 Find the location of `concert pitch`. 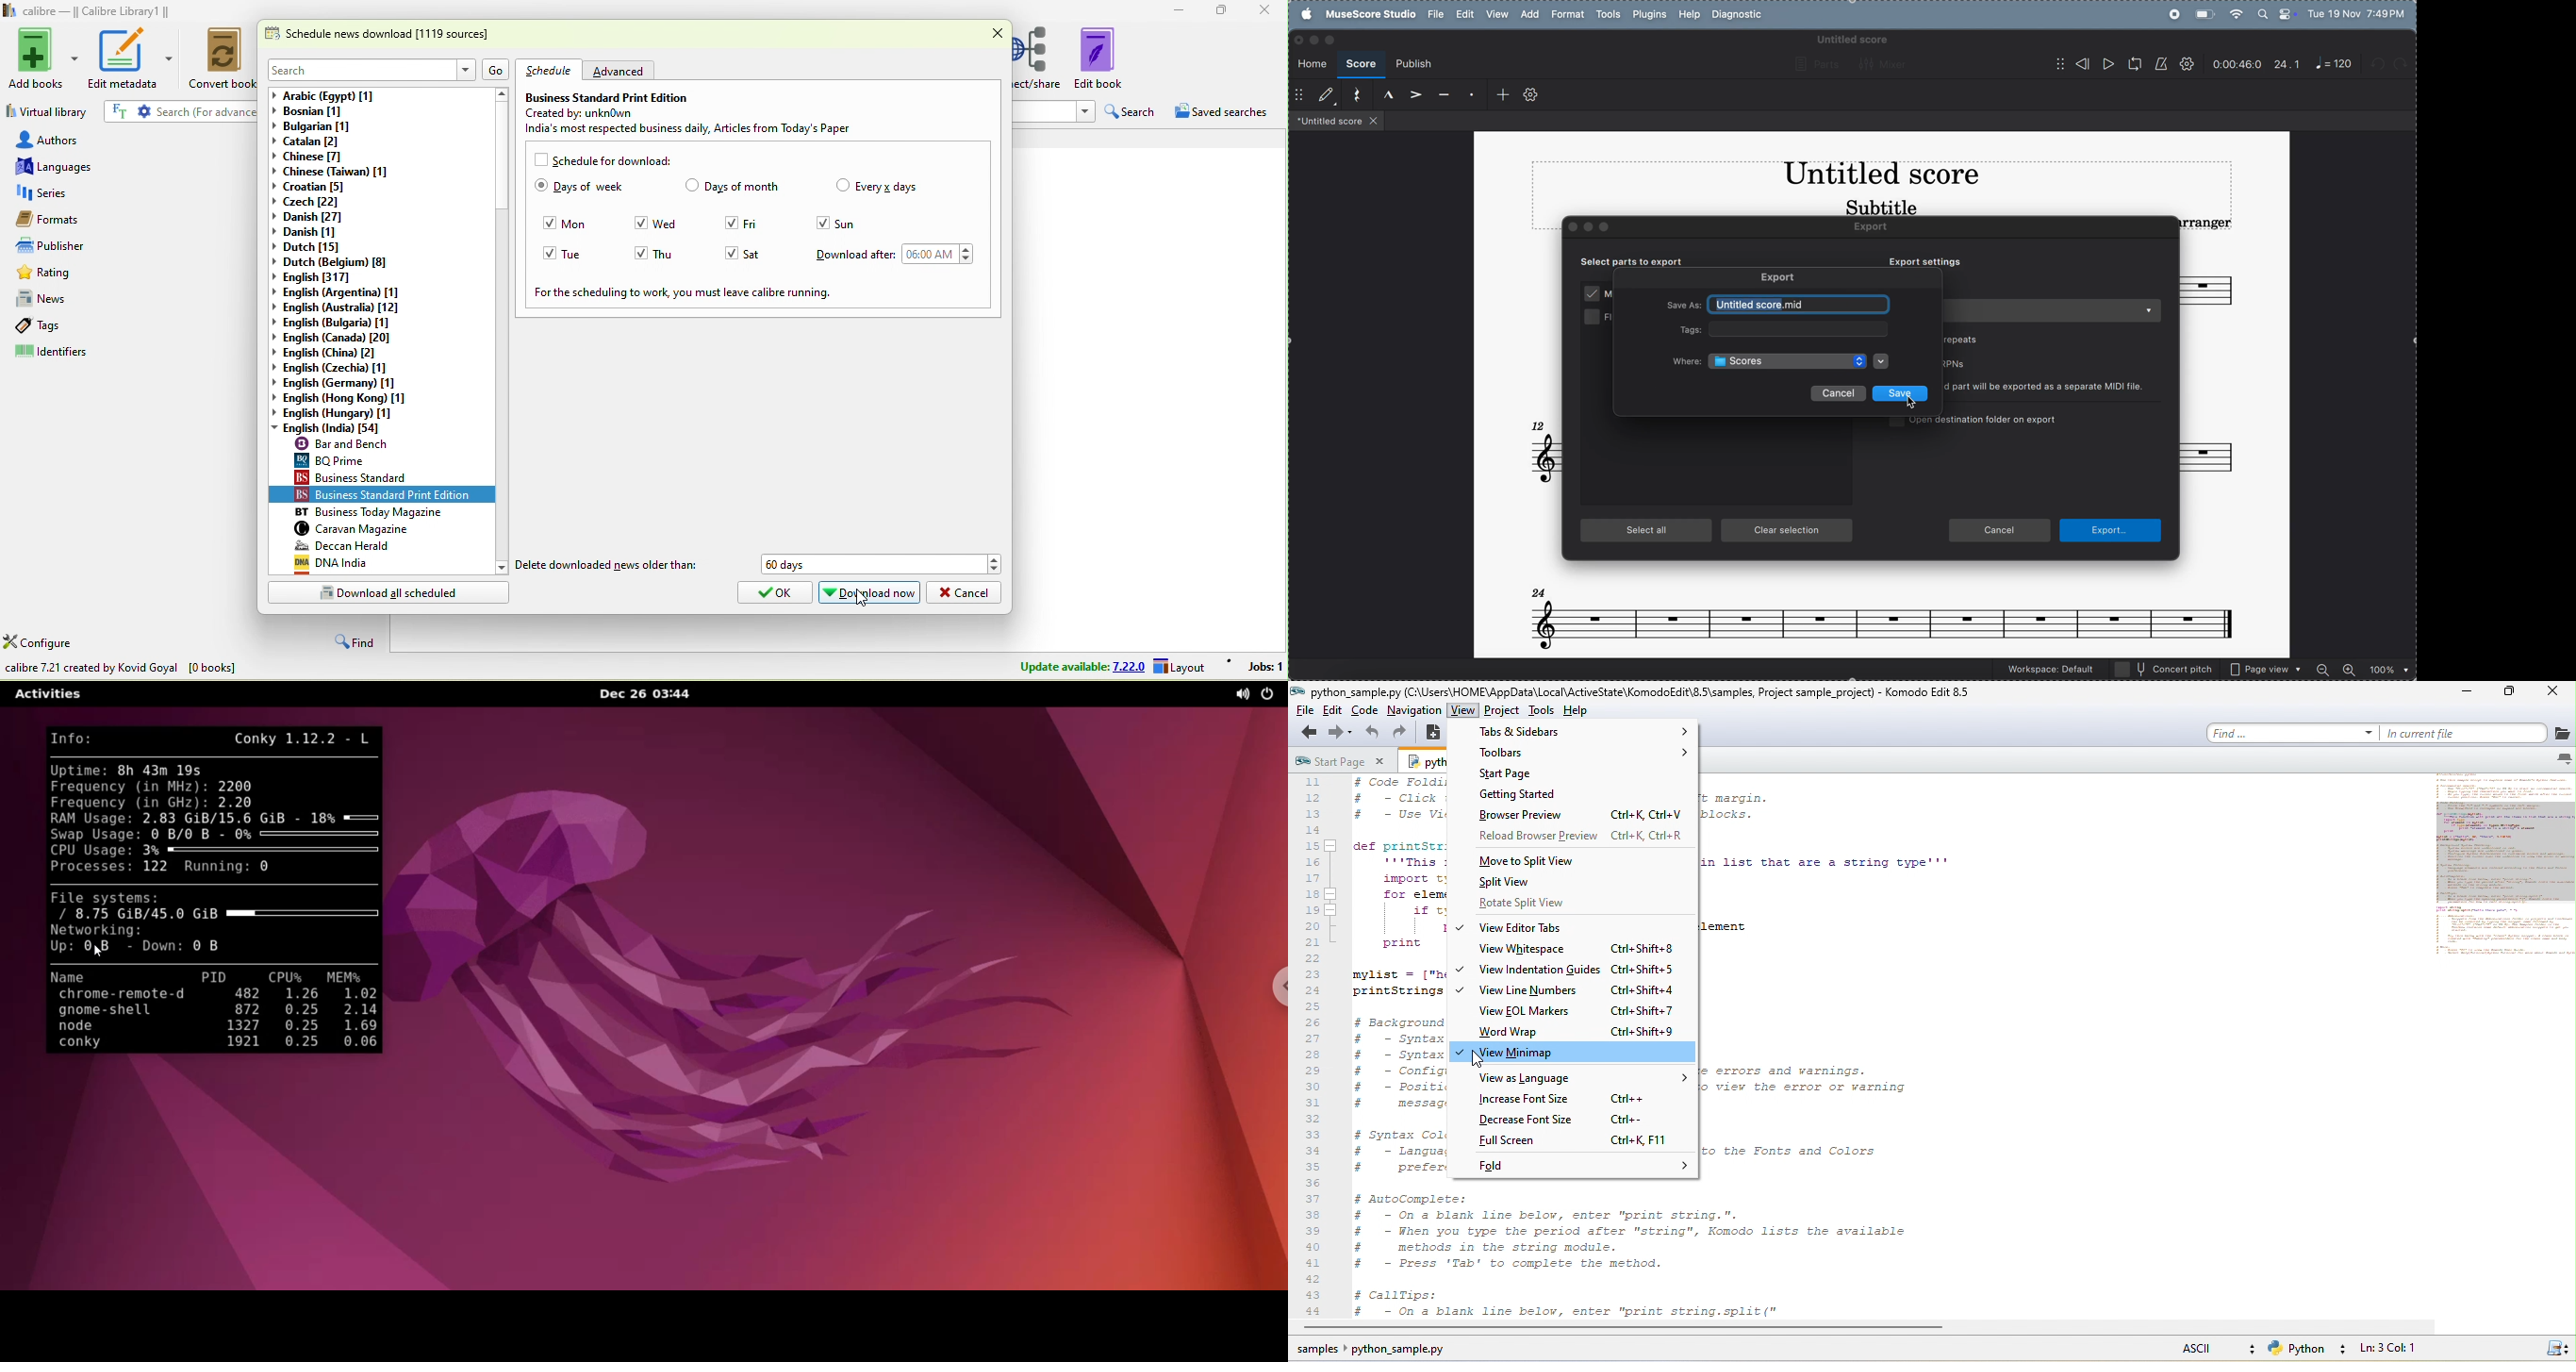

concert pitch is located at coordinates (2165, 669).